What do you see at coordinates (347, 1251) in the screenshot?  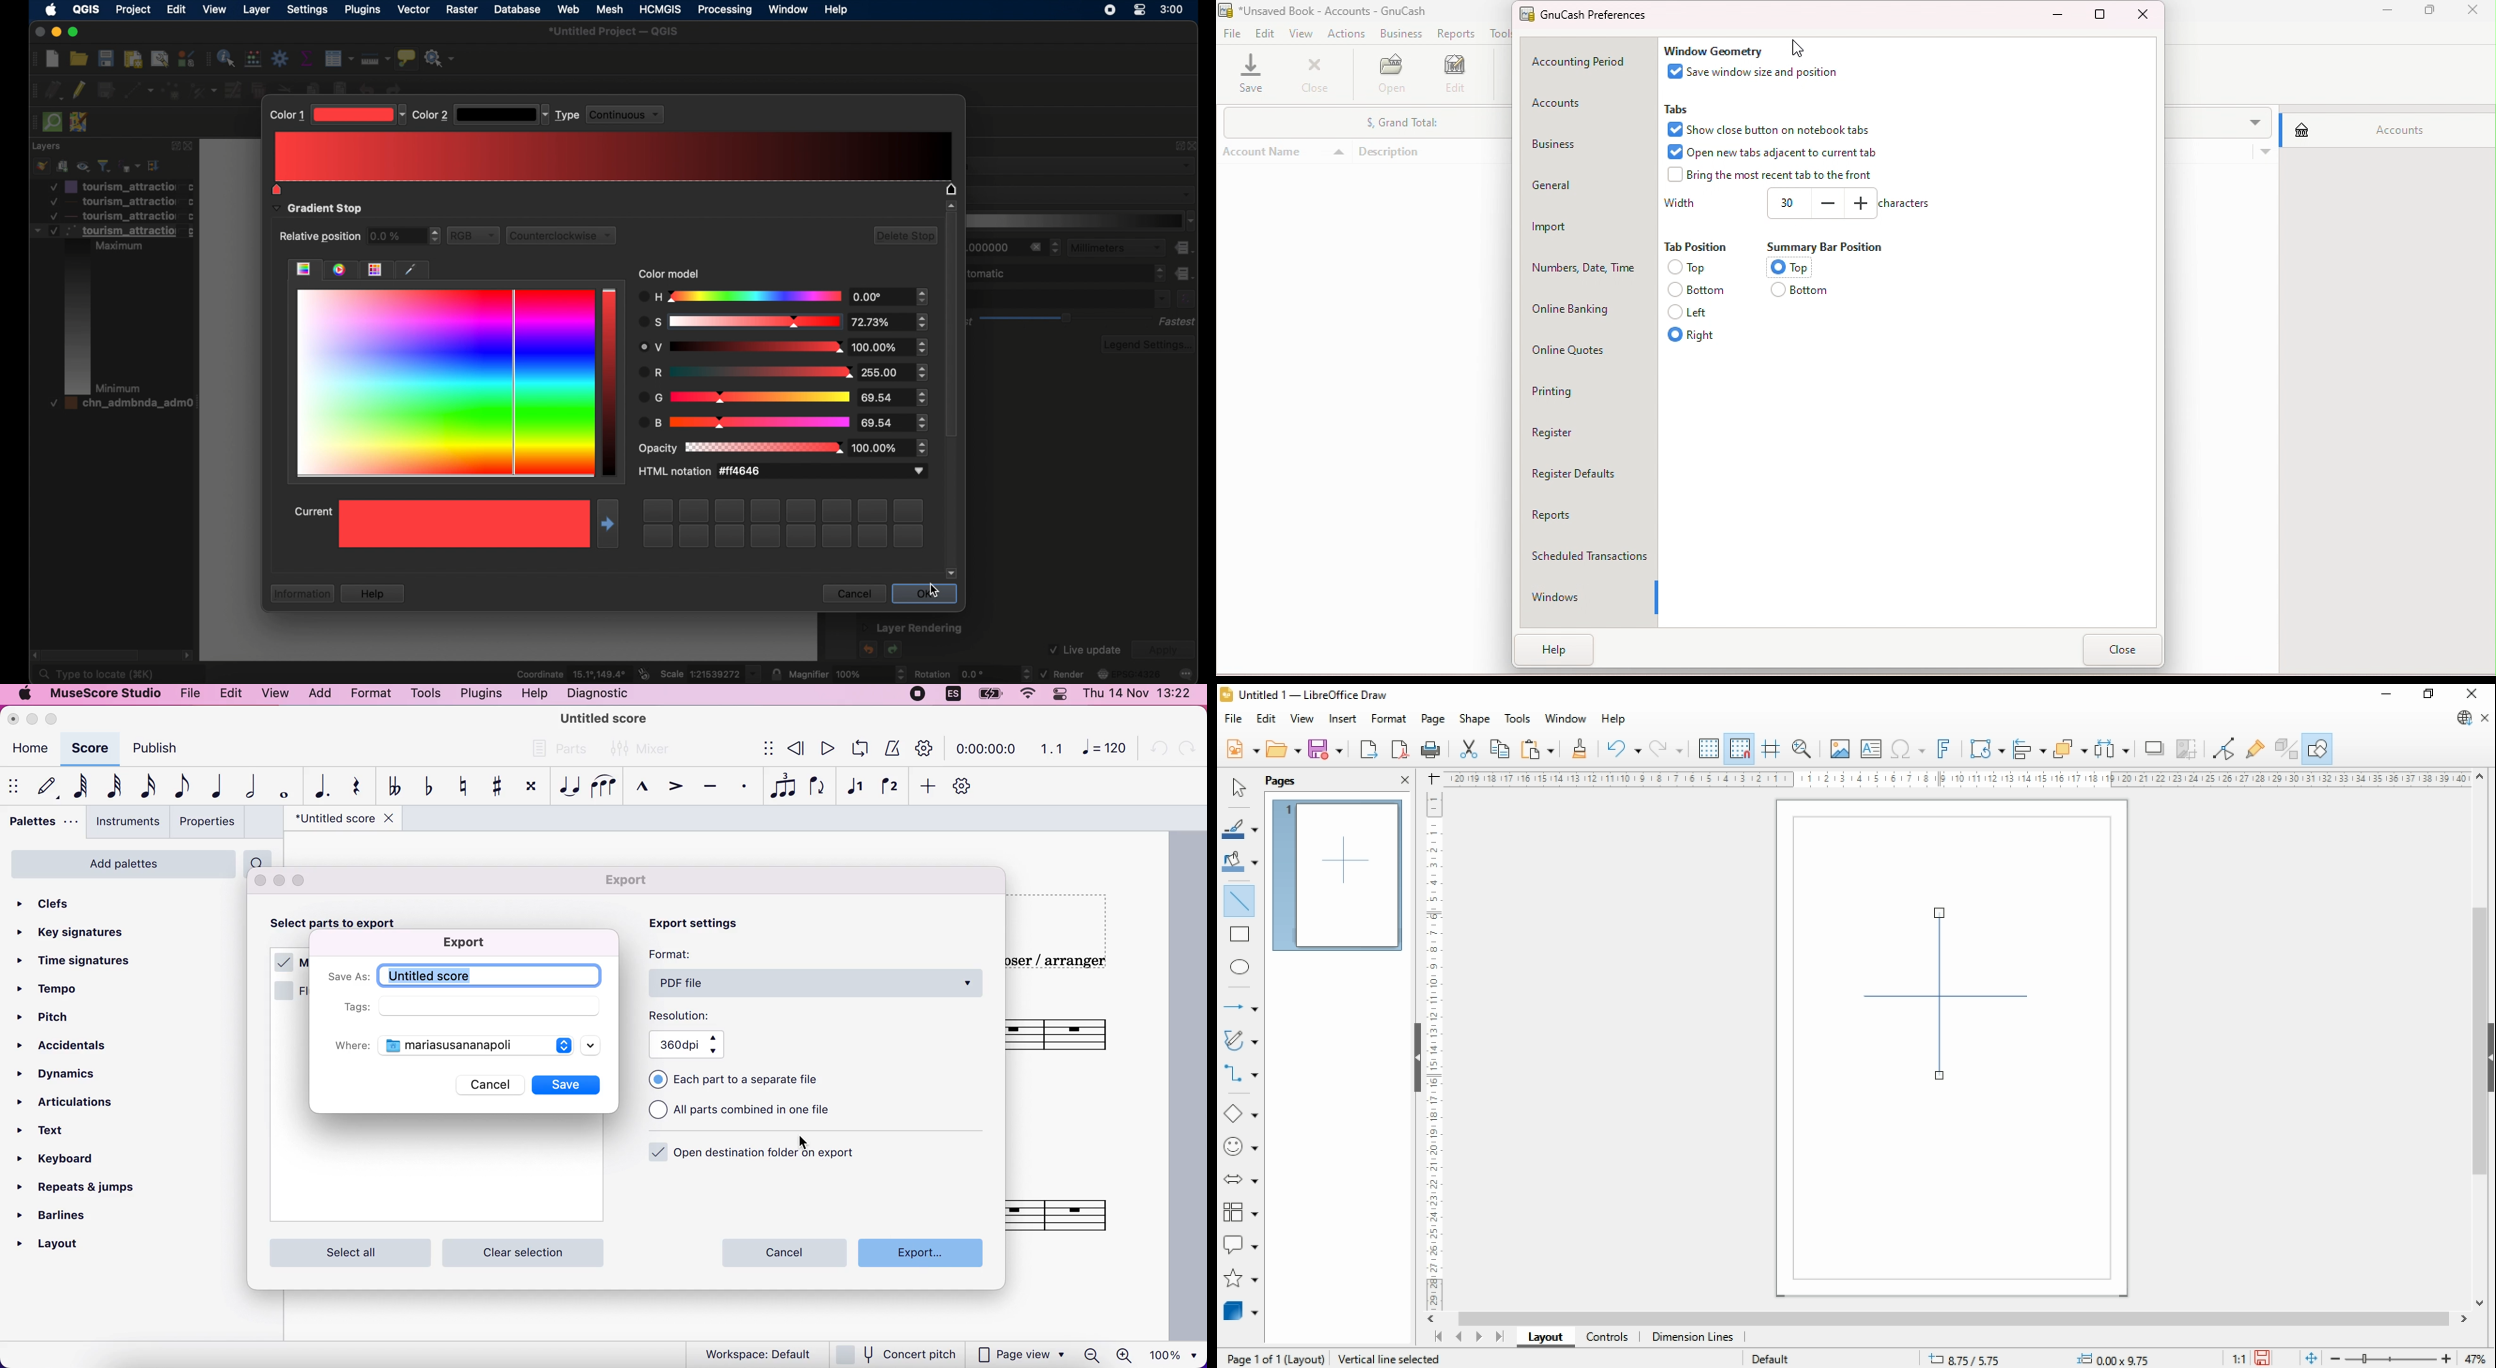 I see `select all` at bounding box center [347, 1251].